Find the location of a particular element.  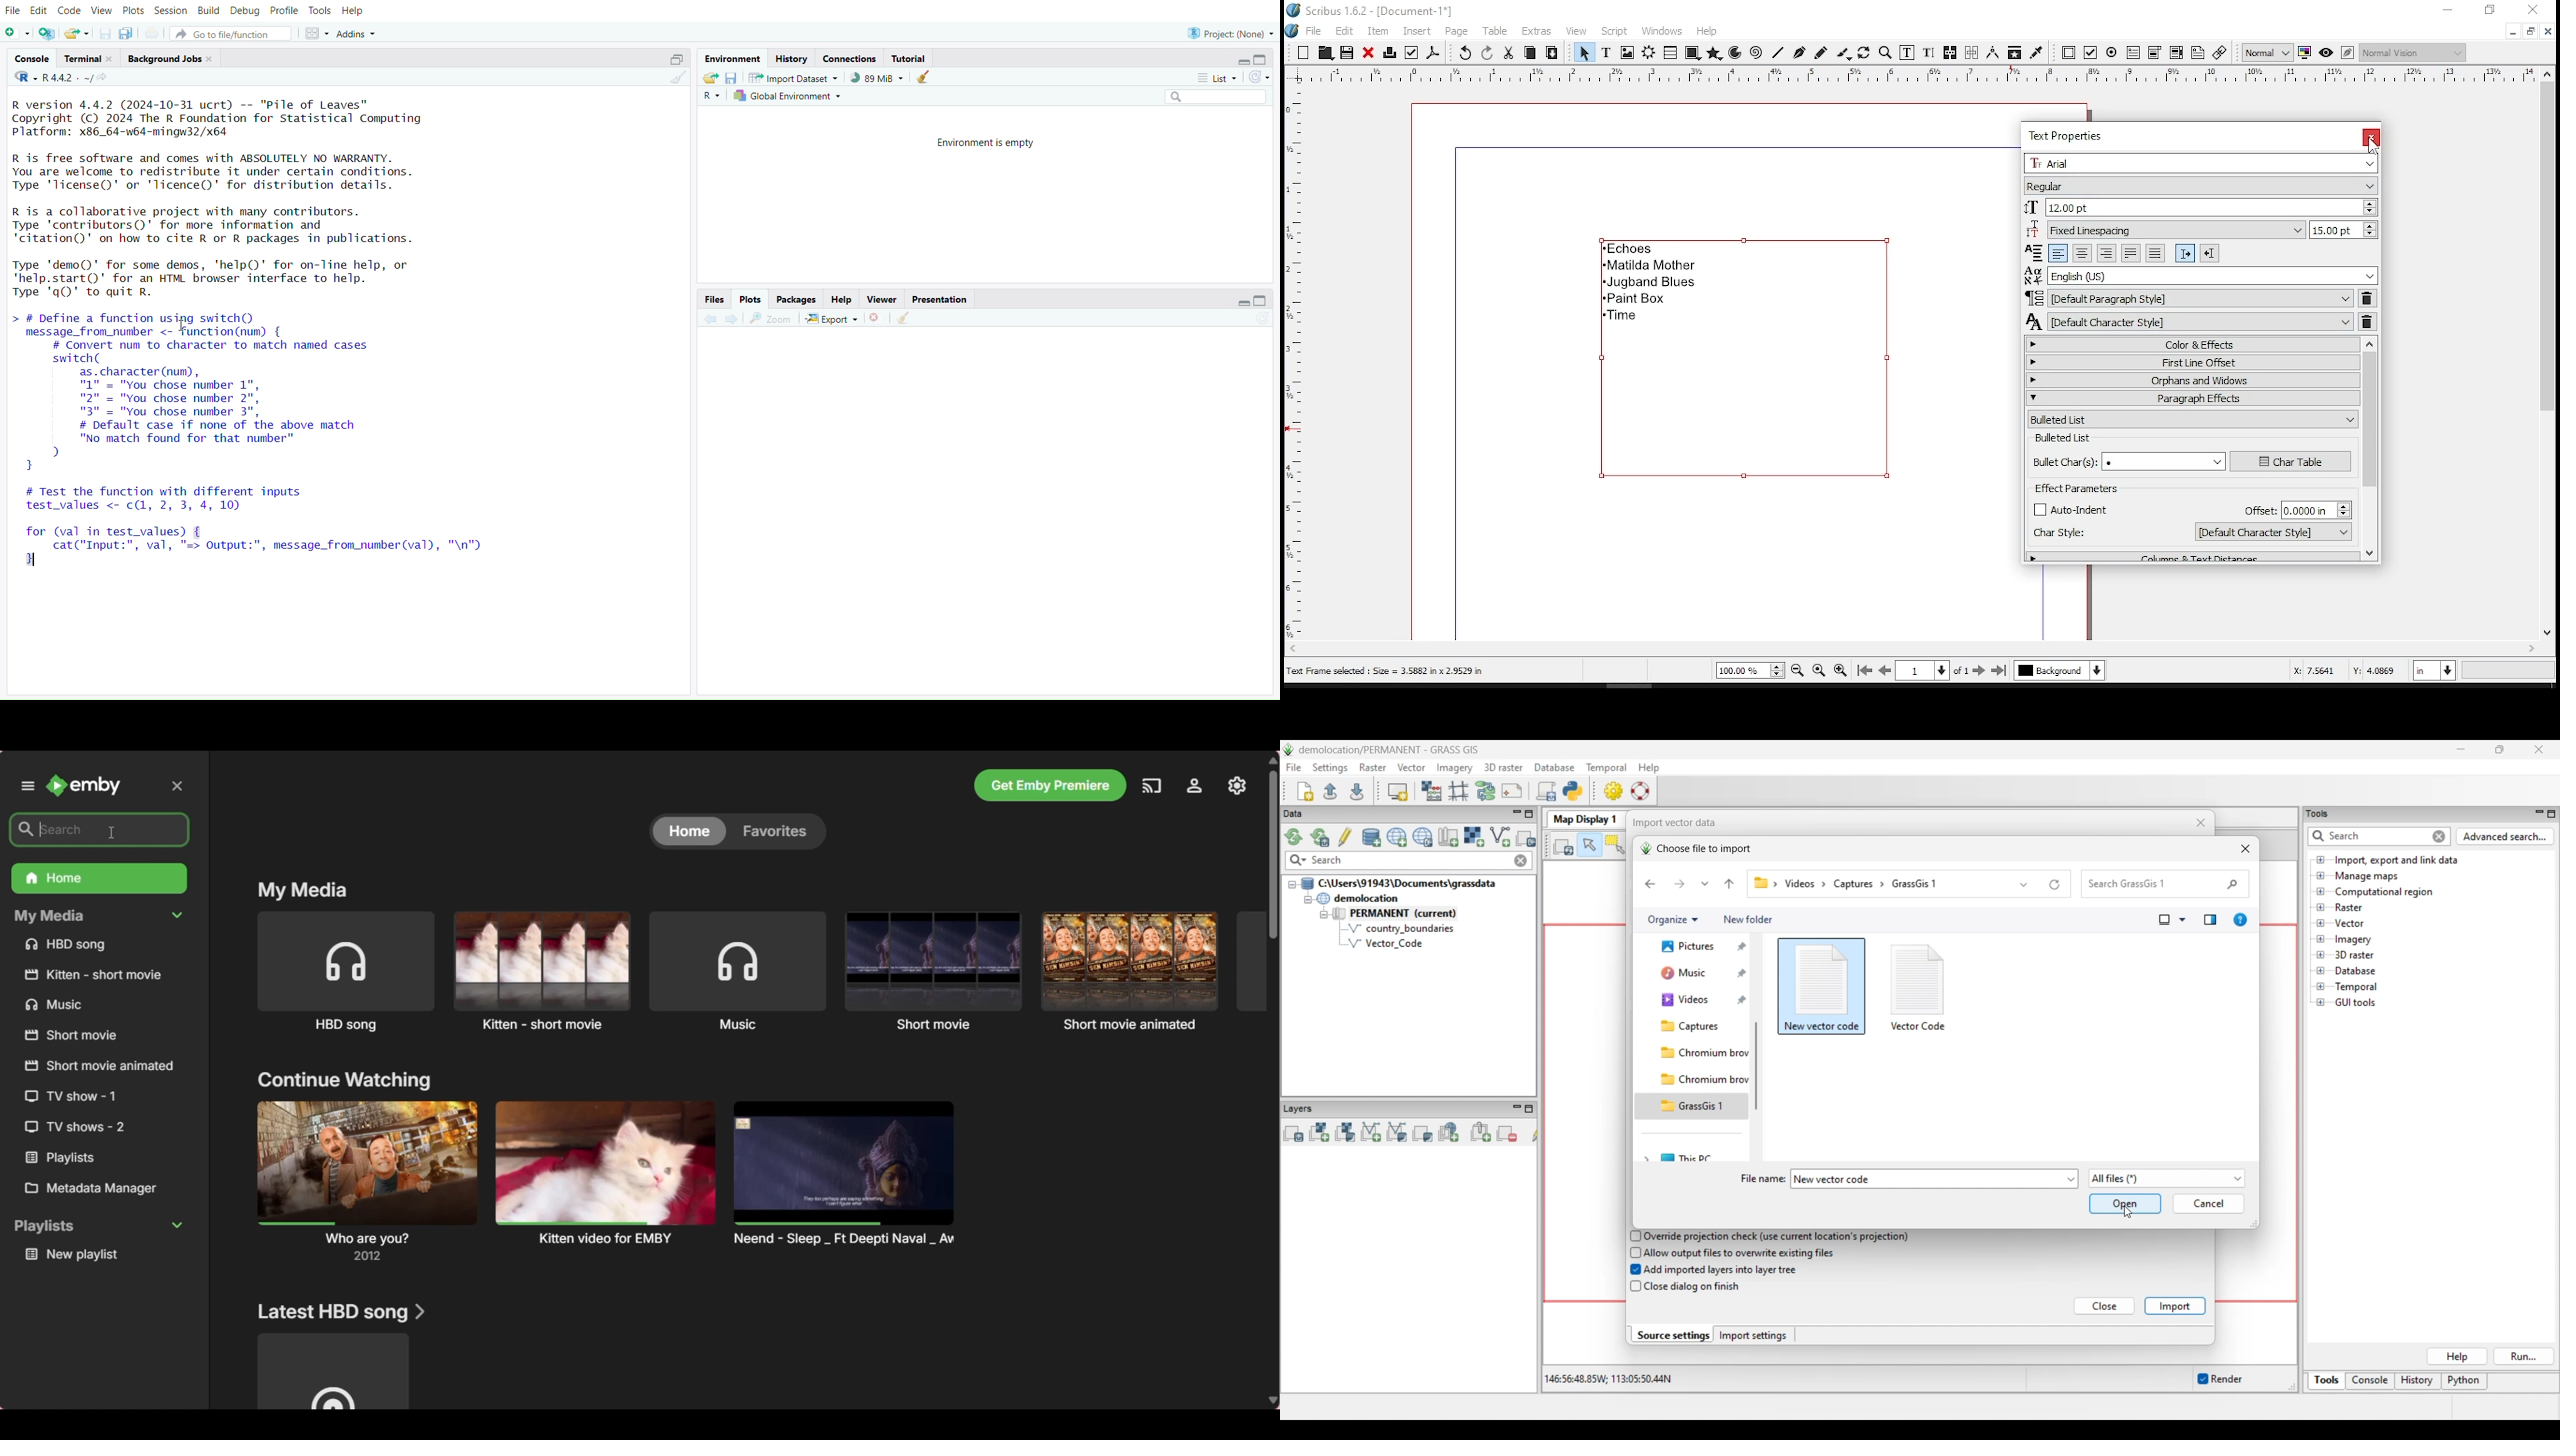

time is located at coordinates (1623, 316).